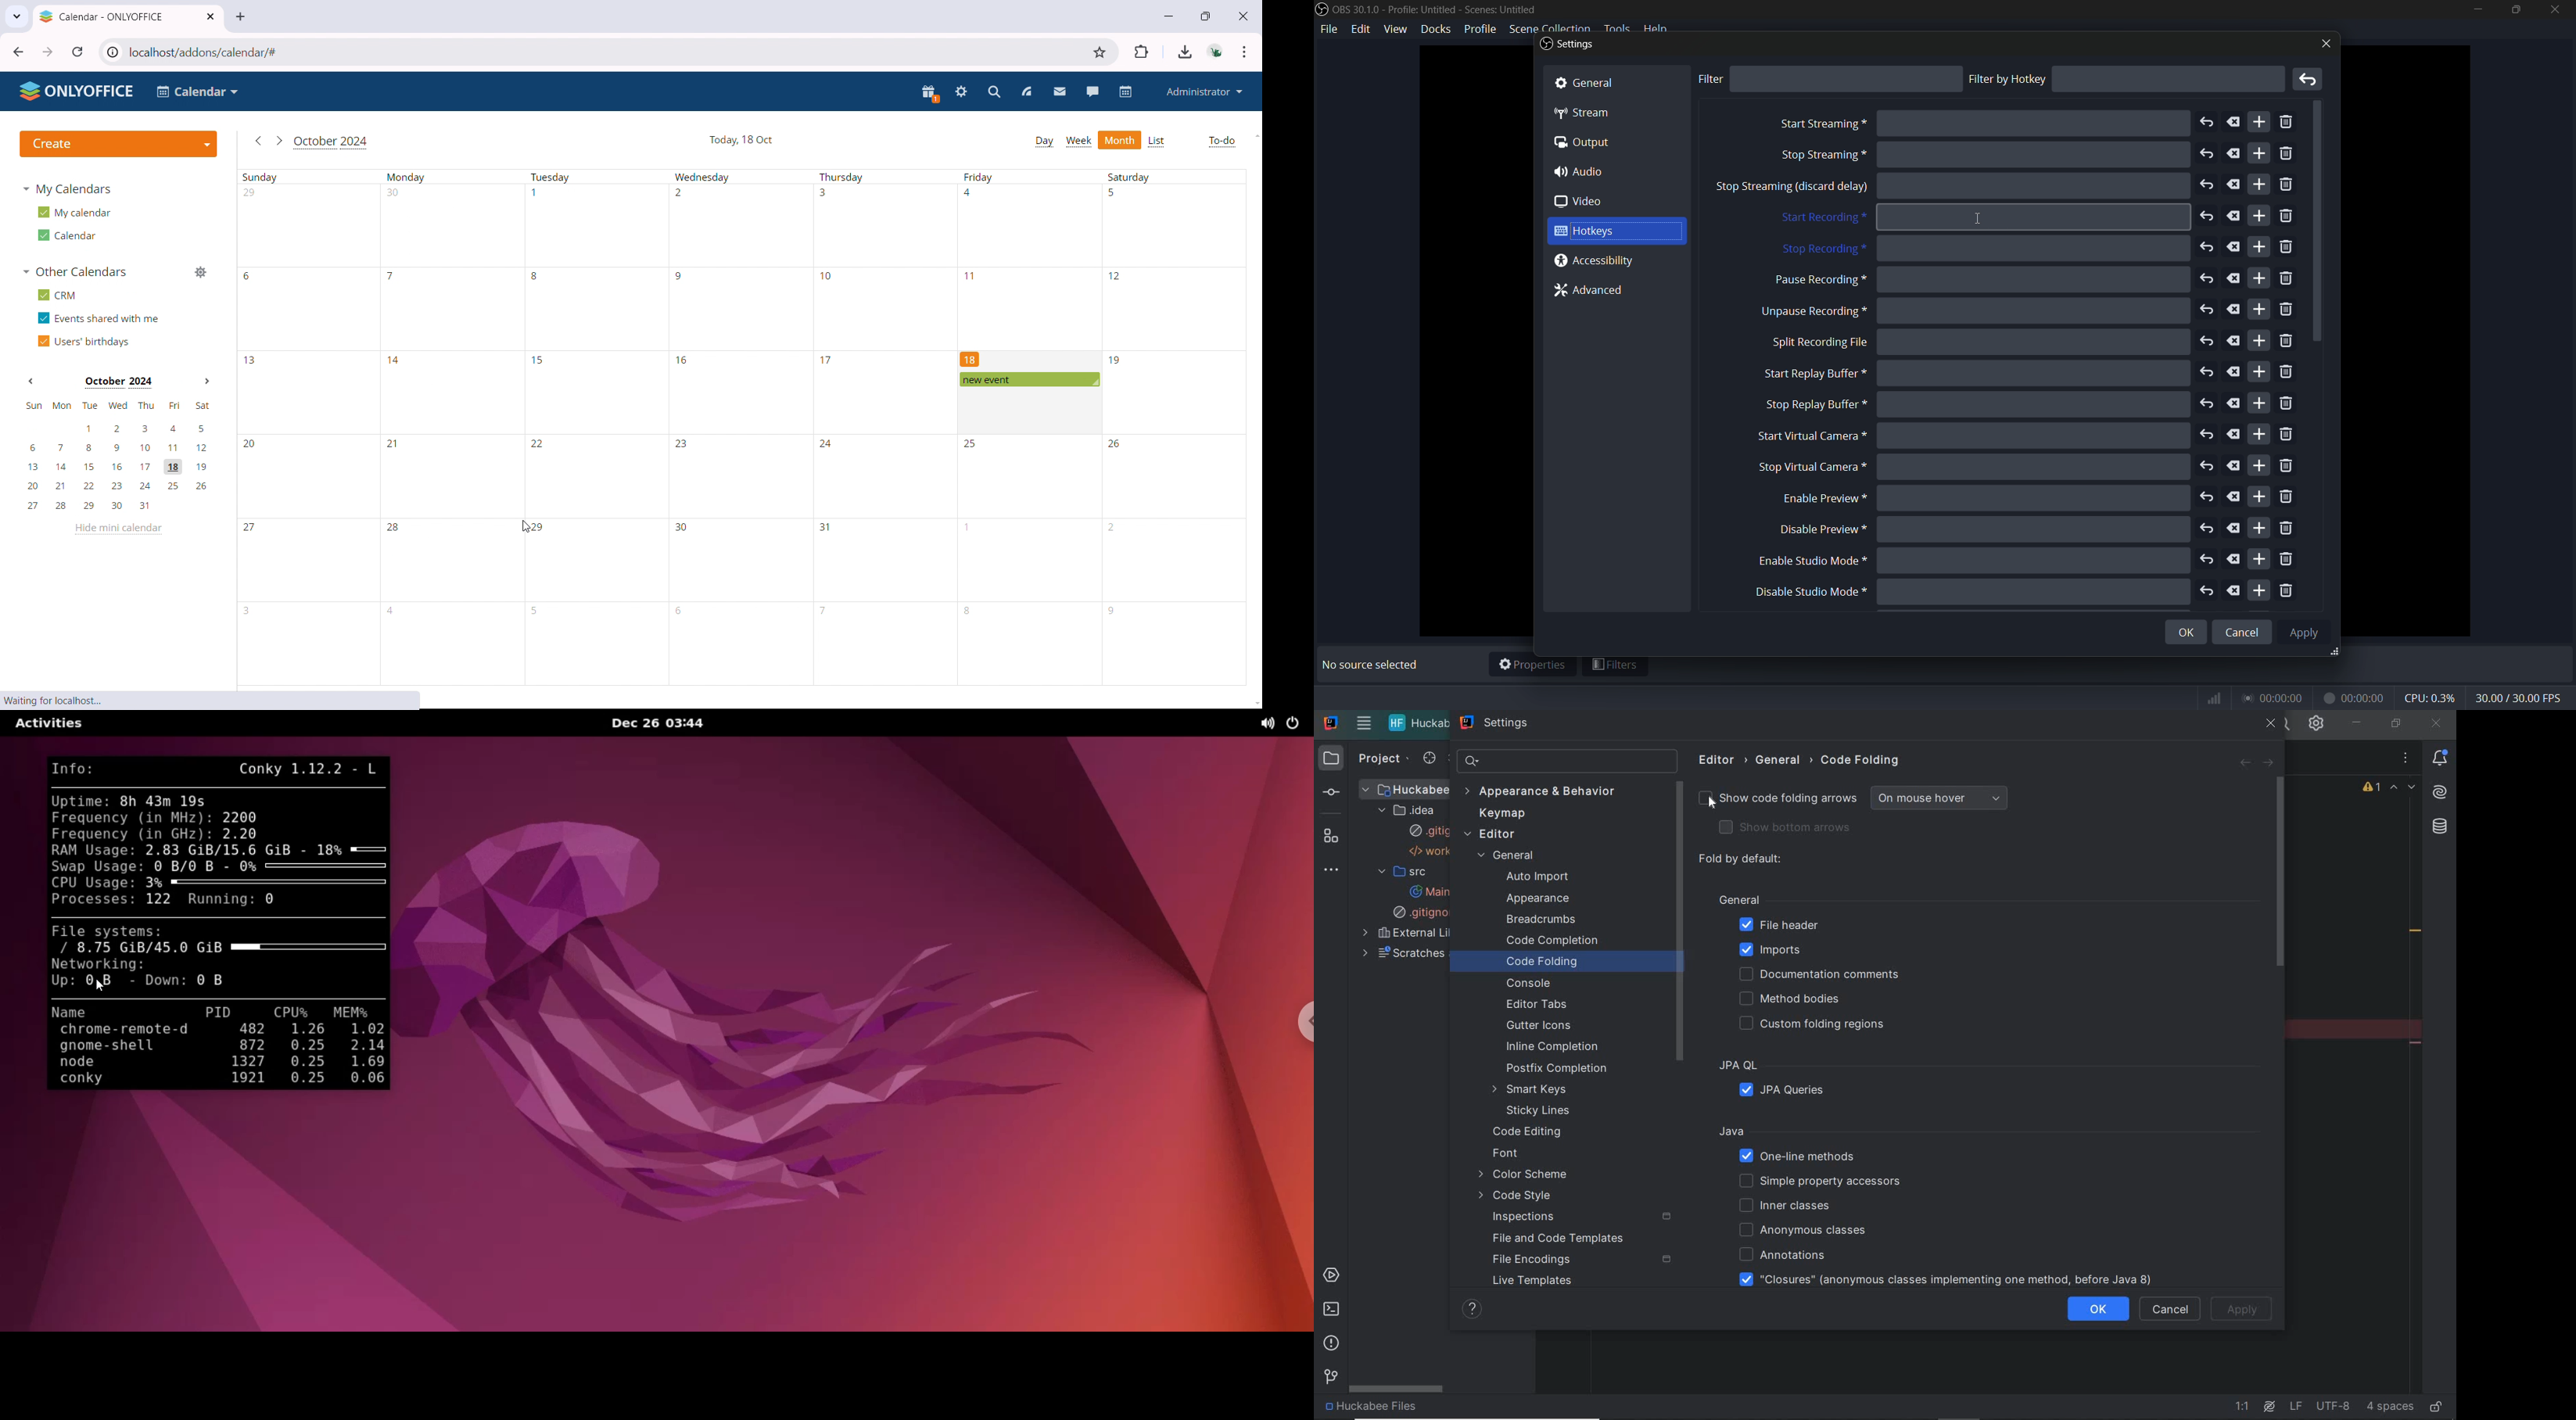 This screenshot has height=1428, width=2576. I want to click on 0 video, so click(1588, 202).